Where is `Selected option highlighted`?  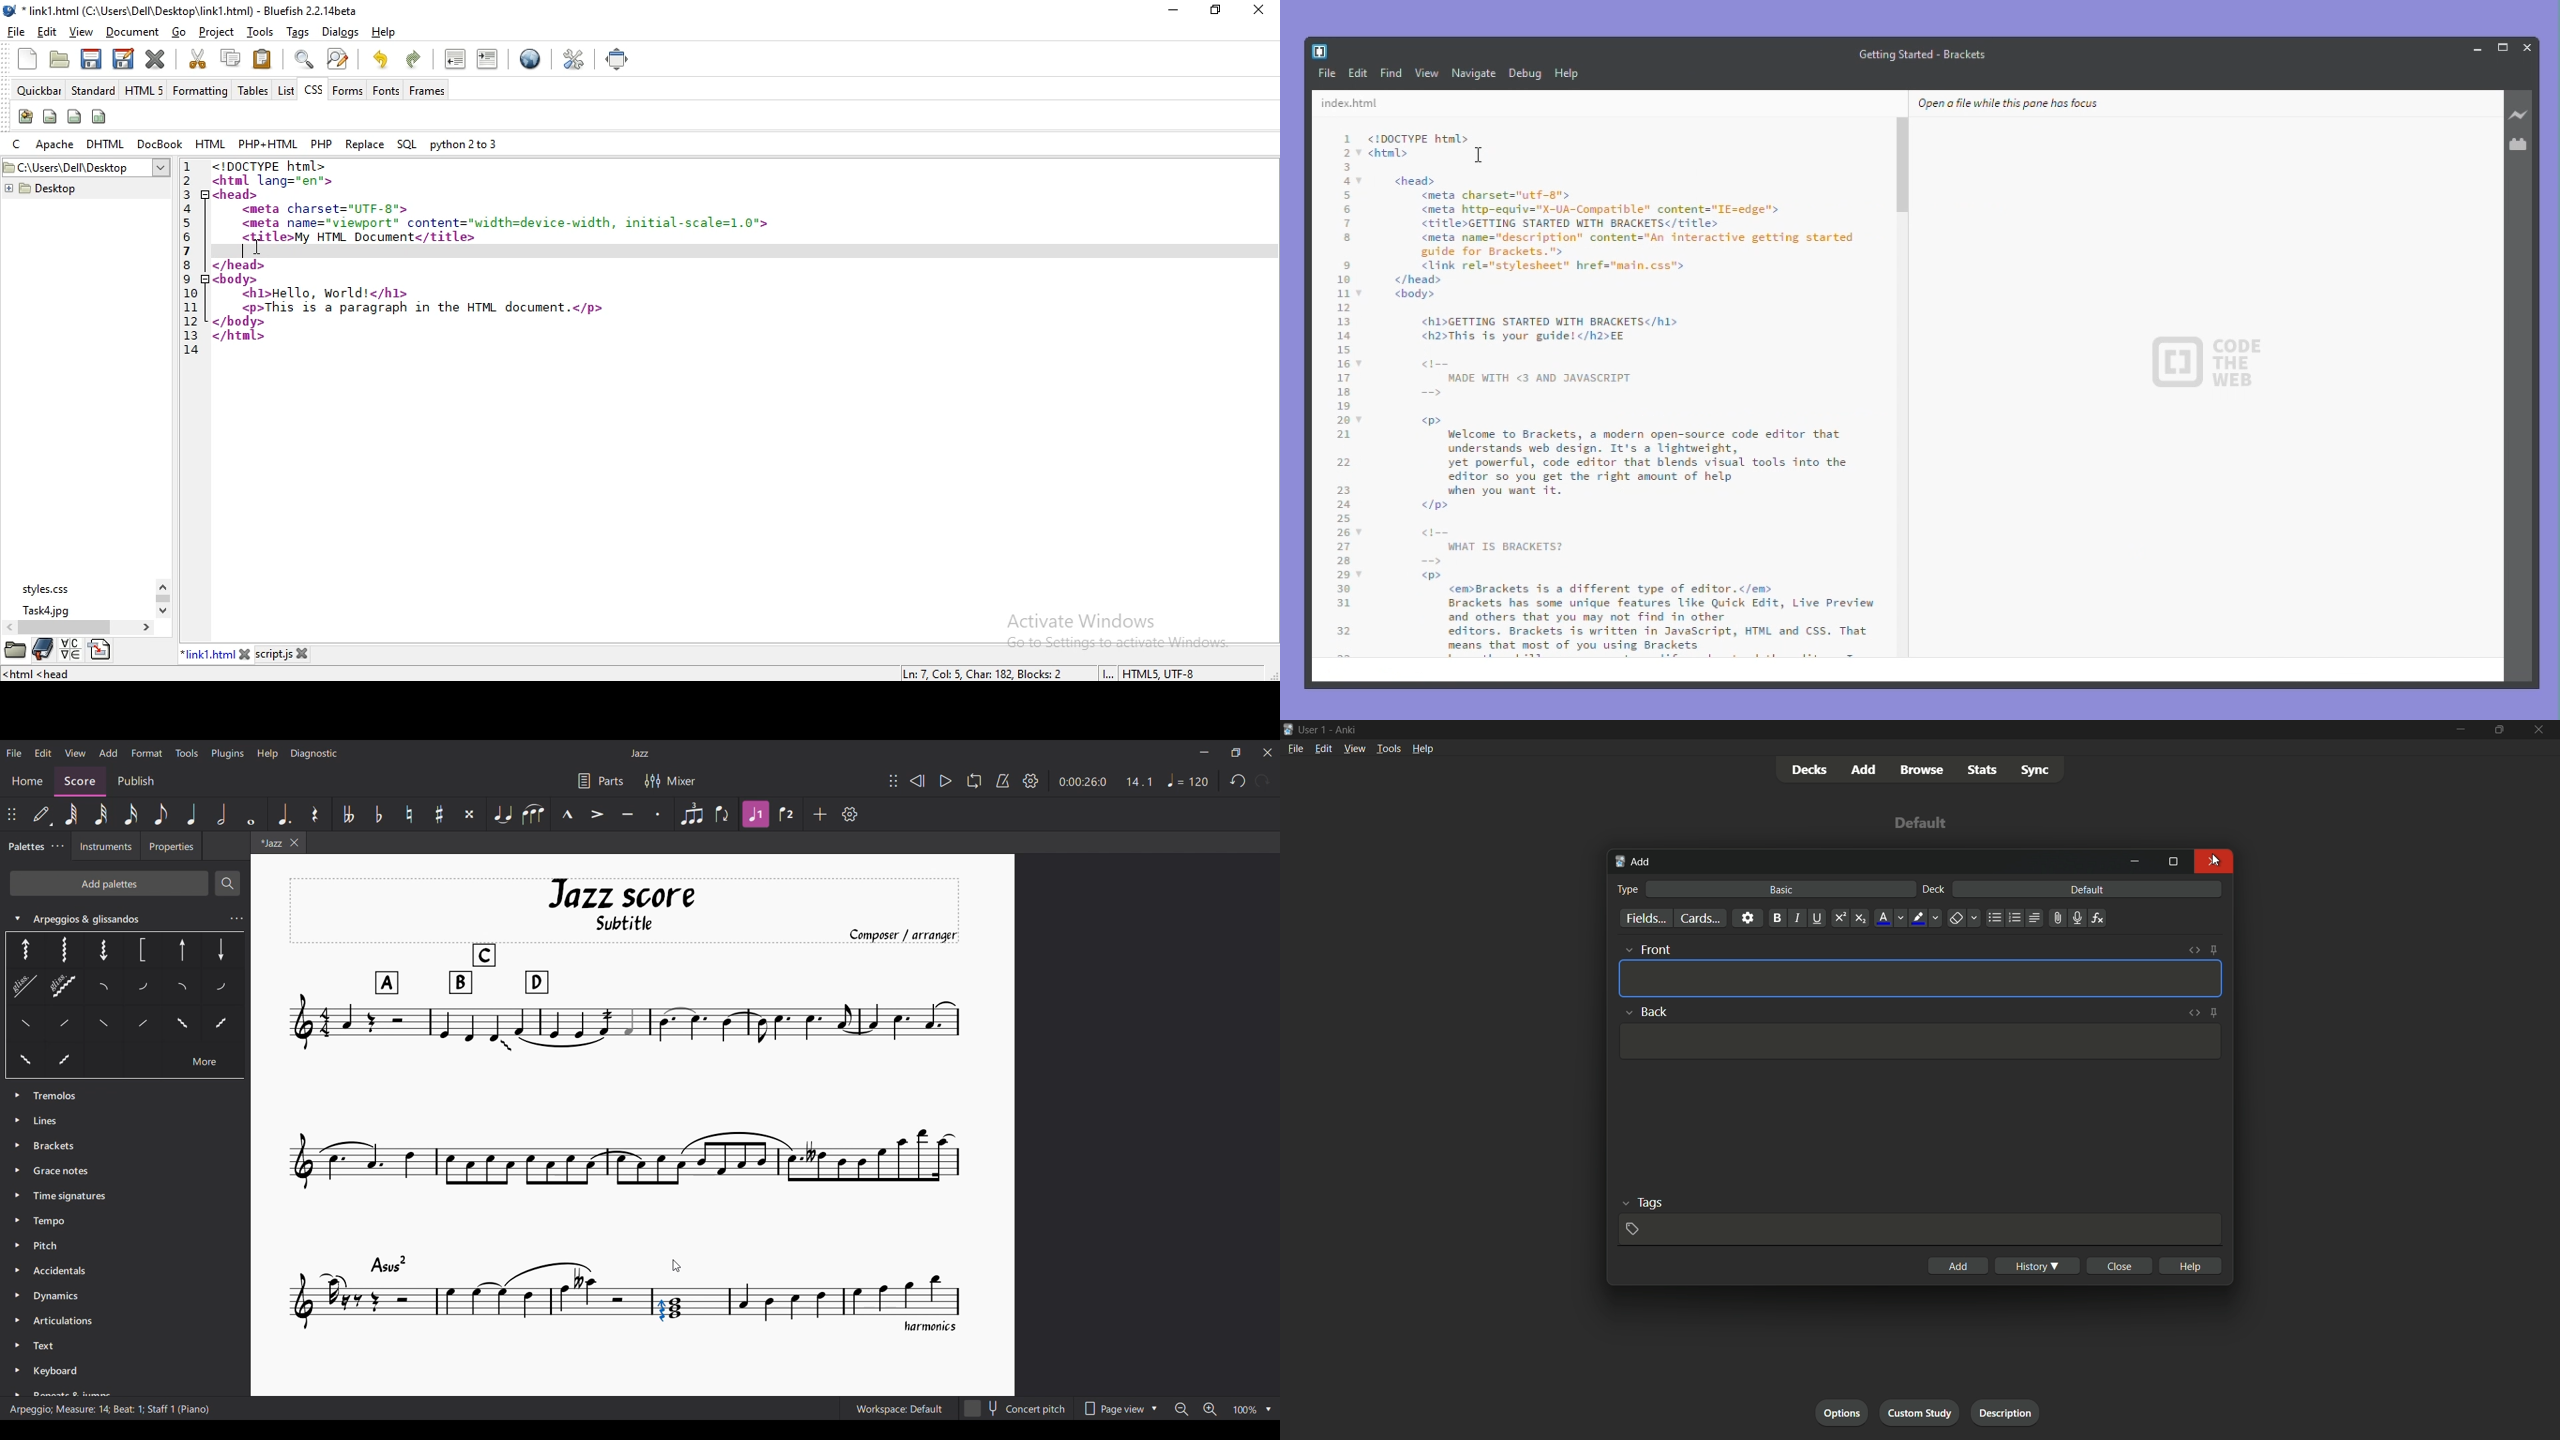
Selected option highlighted is located at coordinates (21, 951).